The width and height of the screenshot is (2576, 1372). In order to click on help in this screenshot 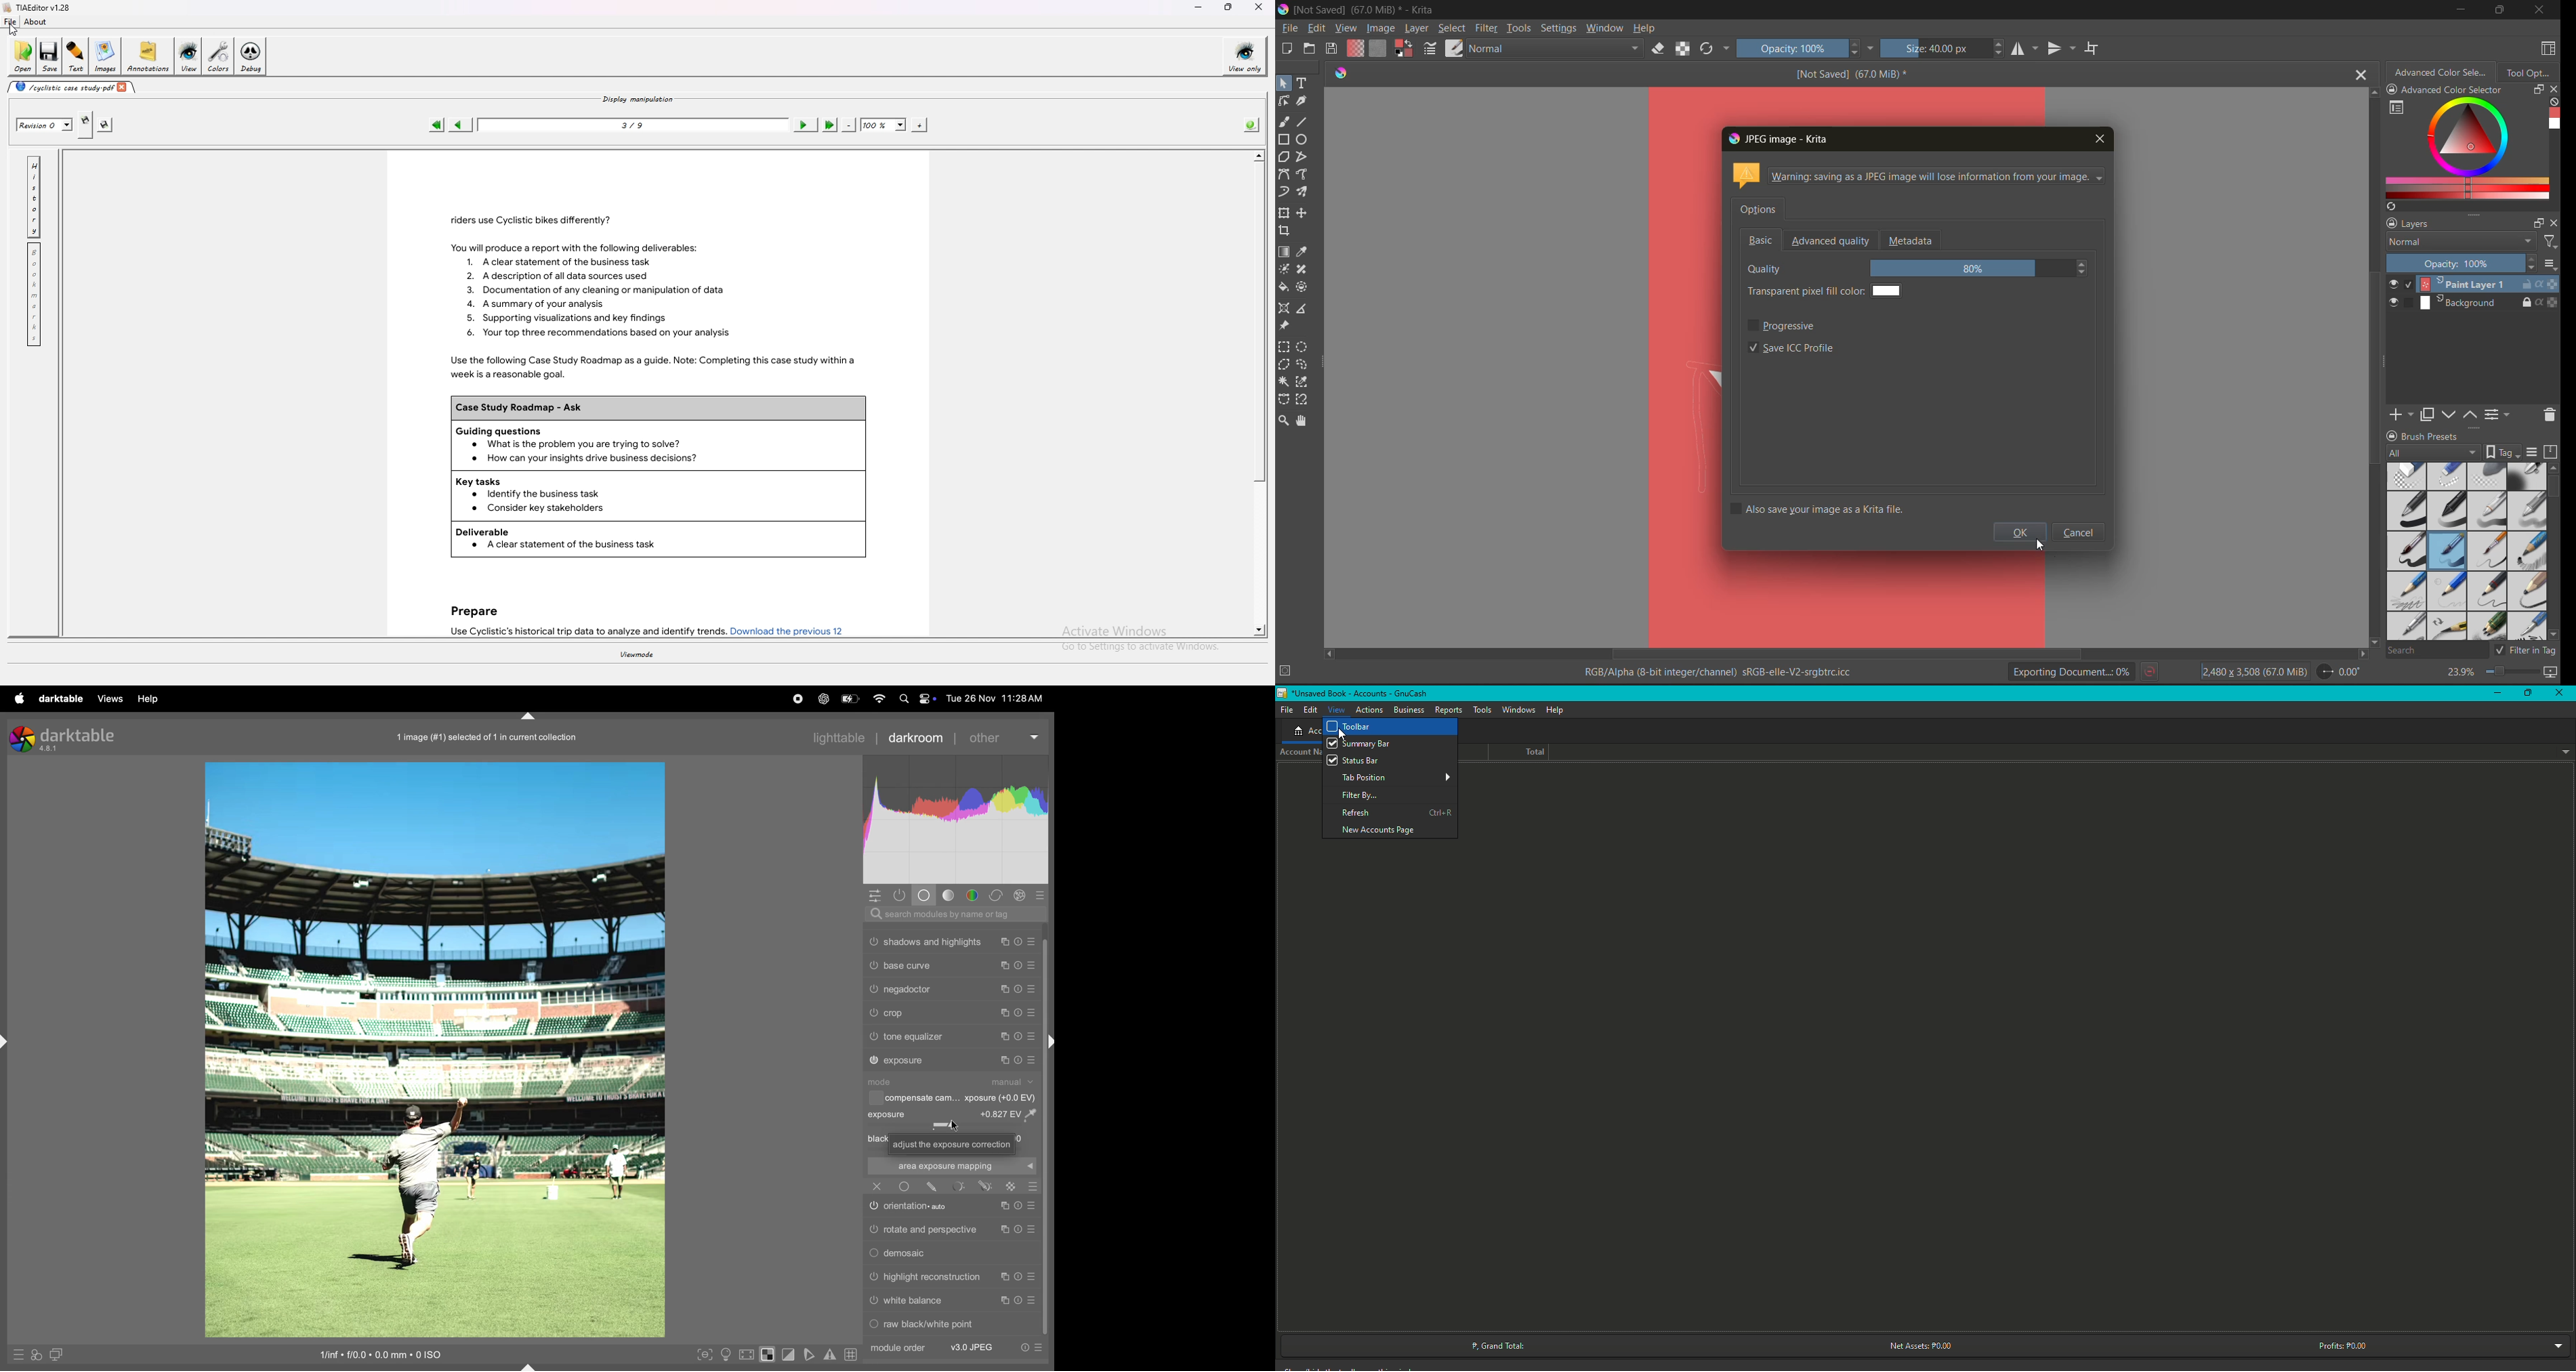, I will do `click(151, 699)`.